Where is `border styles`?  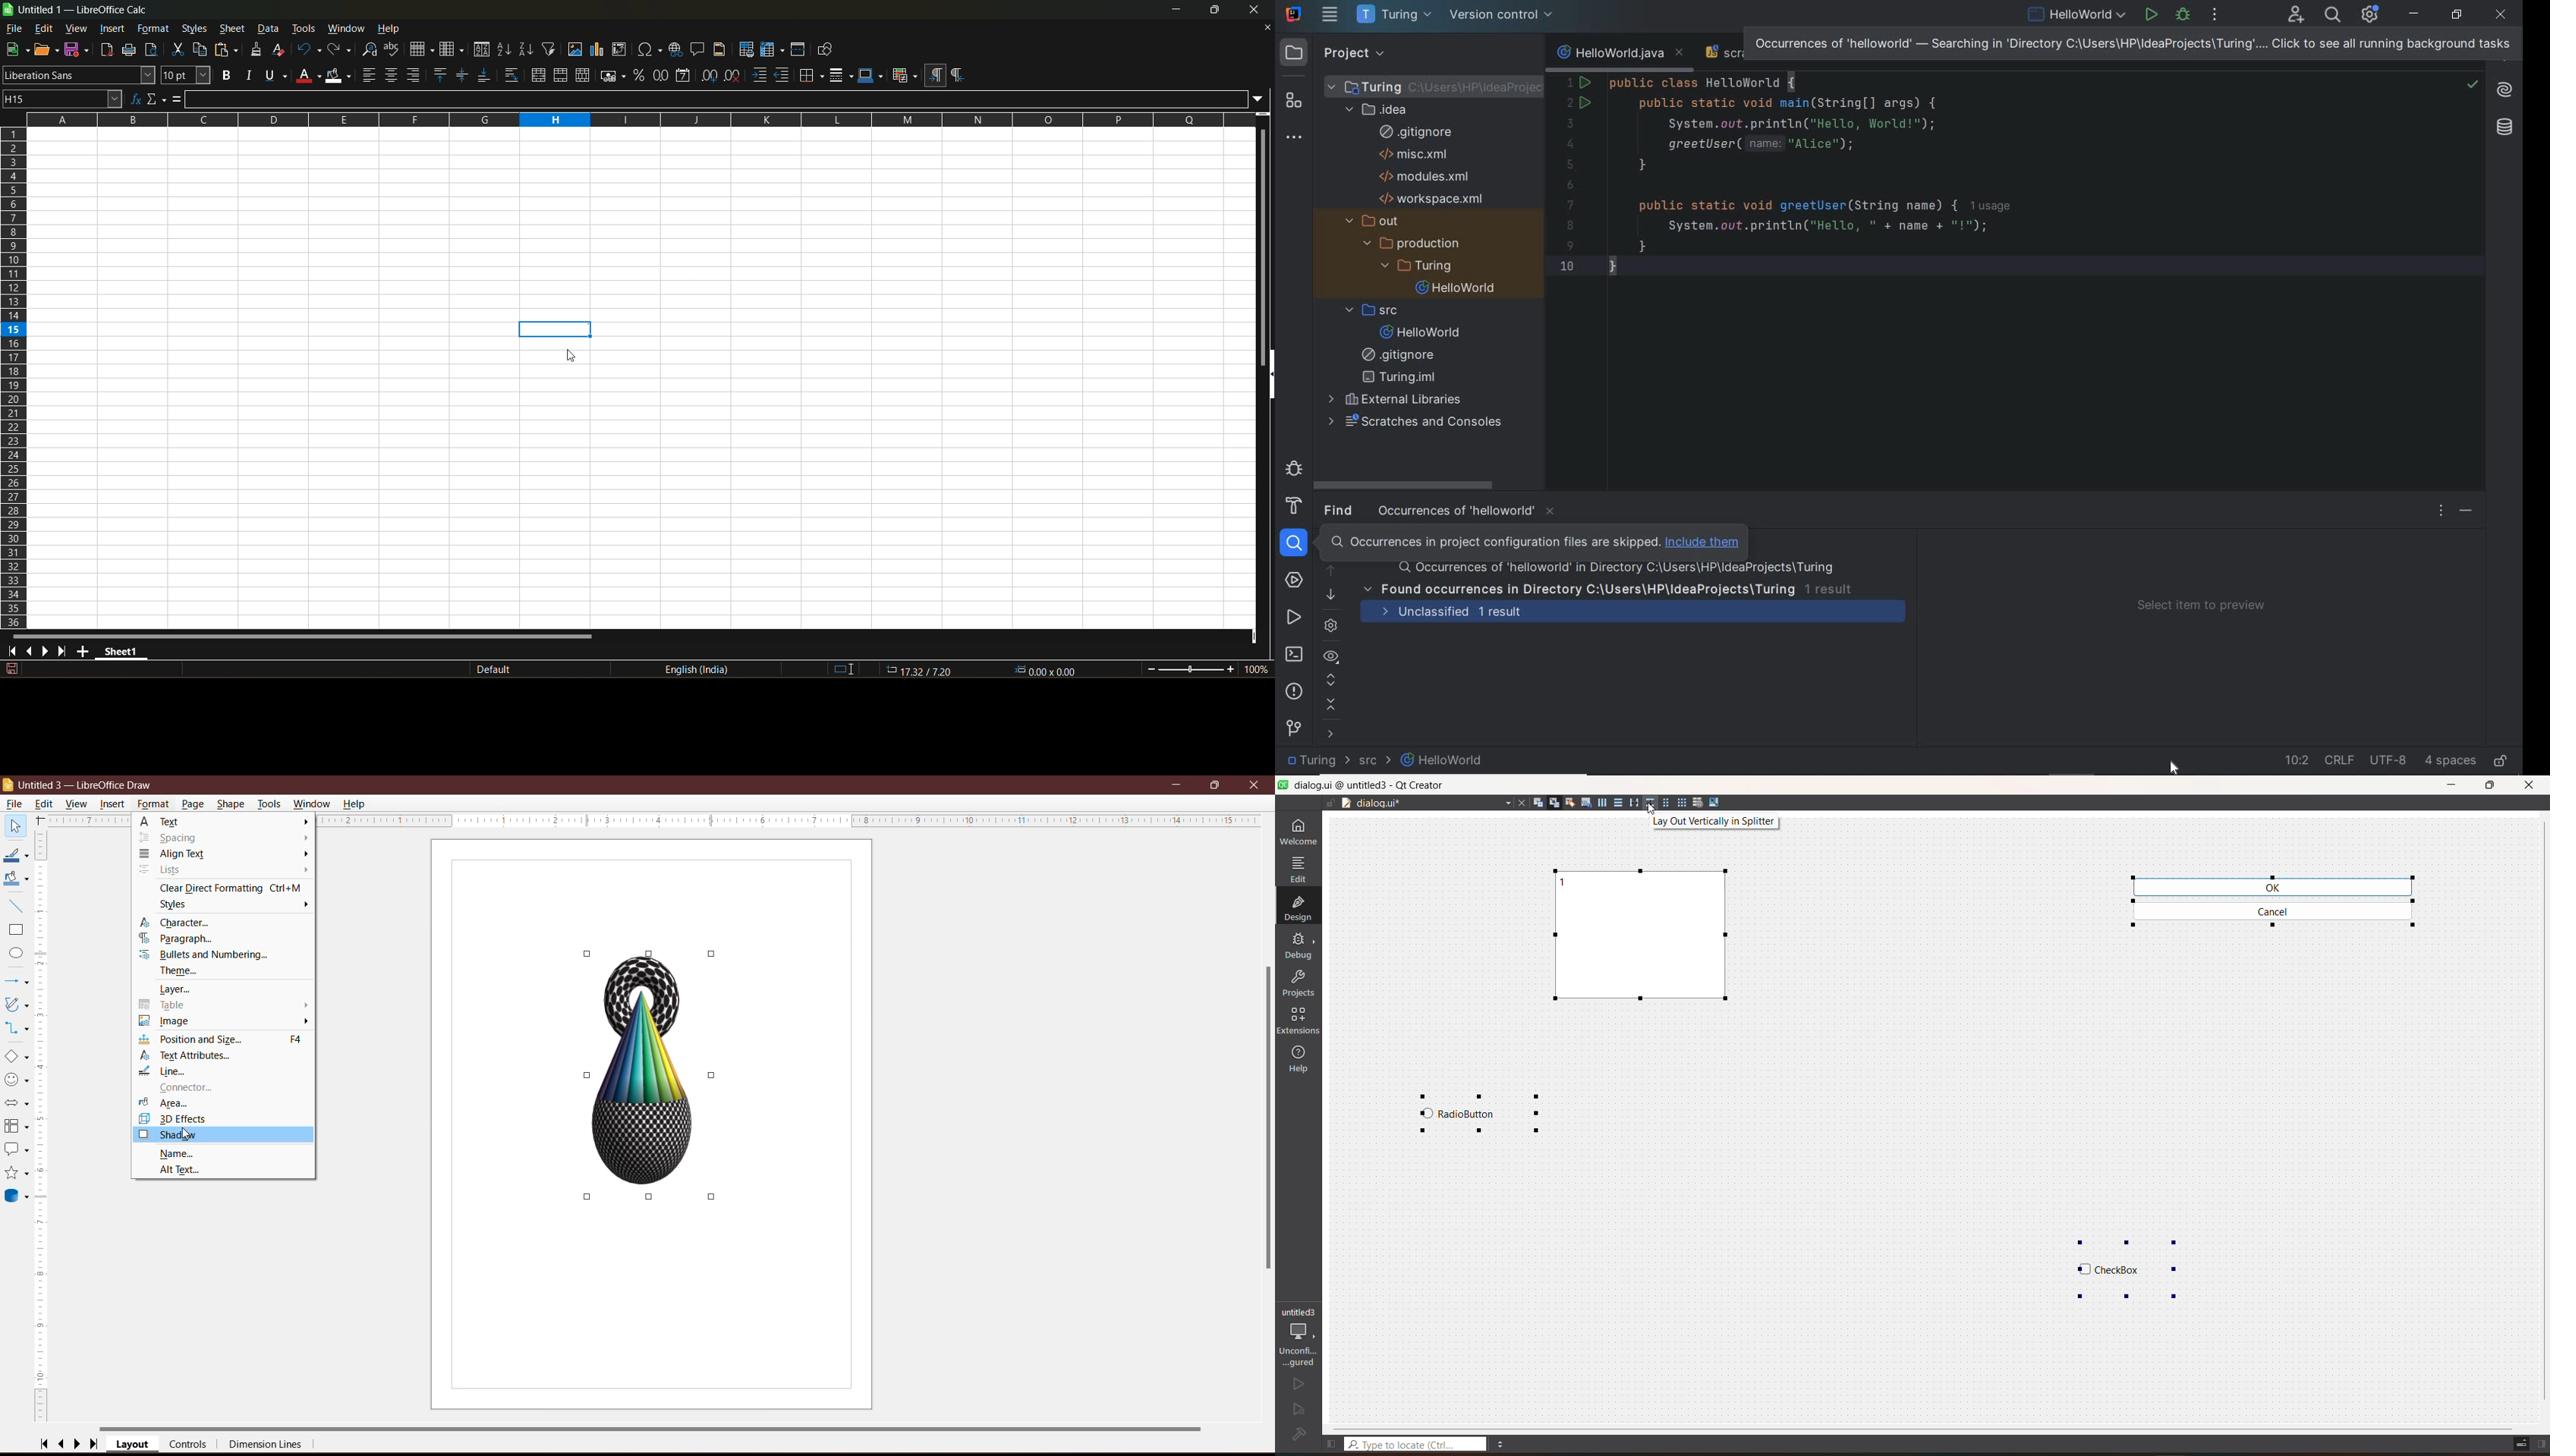
border styles is located at coordinates (840, 75).